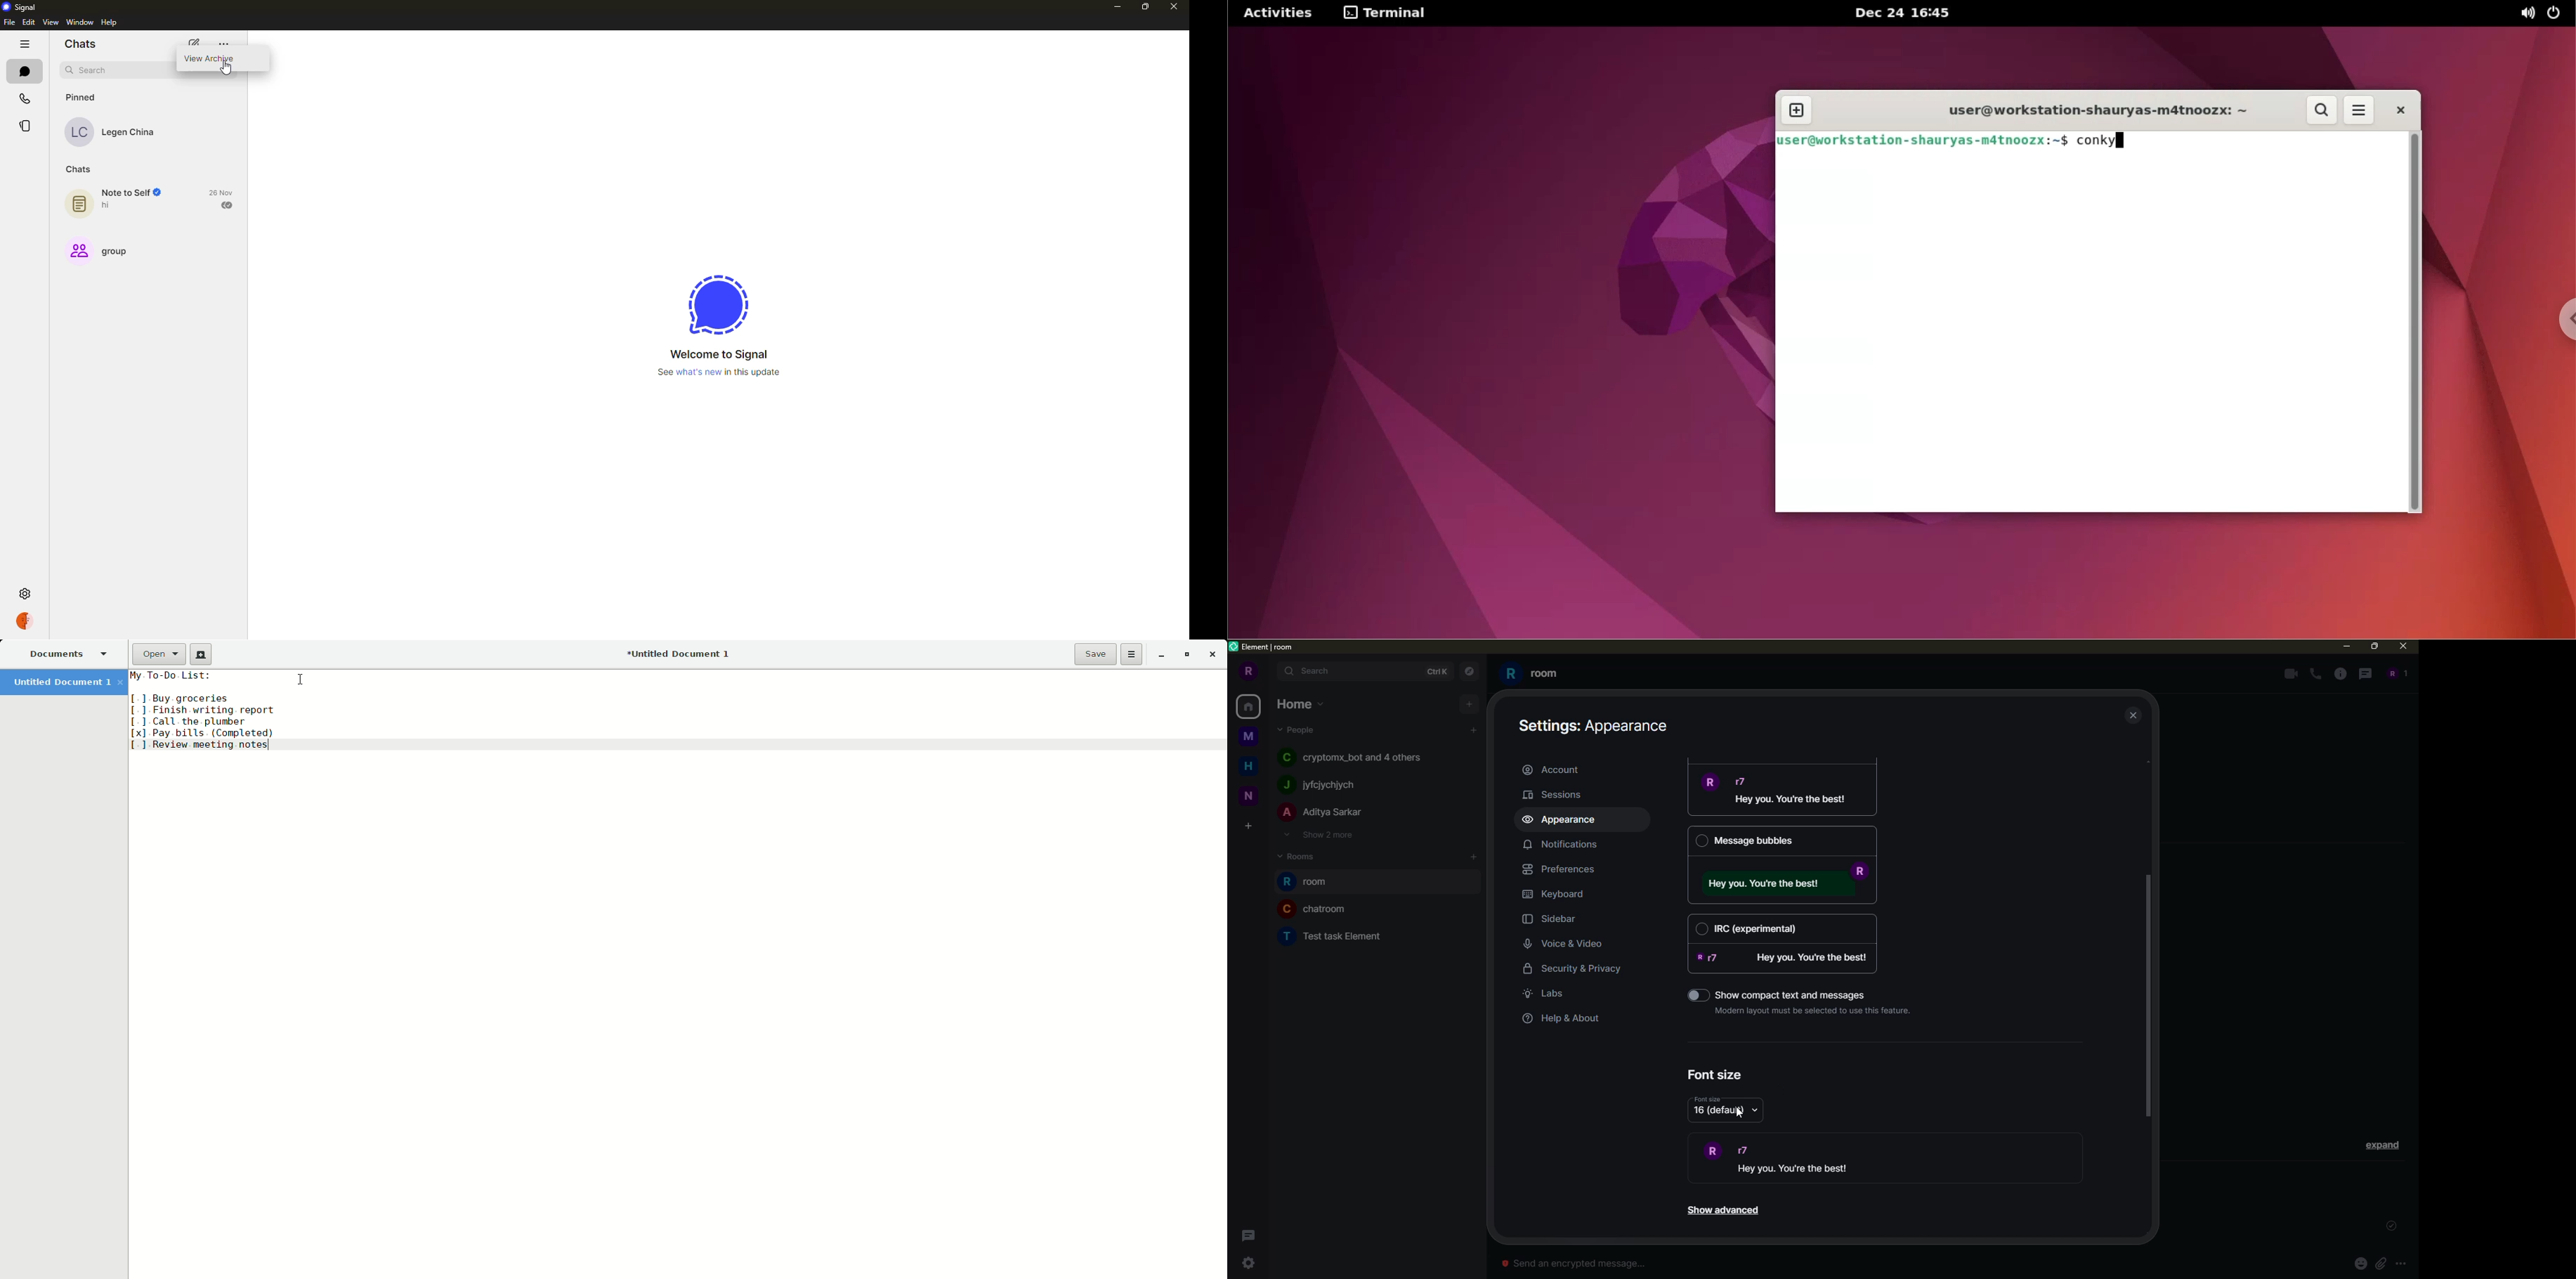 This screenshot has width=2576, height=1288. What do you see at coordinates (1323, 813) in the screenshot?
I see `people` at bounding box center [1323, 813].